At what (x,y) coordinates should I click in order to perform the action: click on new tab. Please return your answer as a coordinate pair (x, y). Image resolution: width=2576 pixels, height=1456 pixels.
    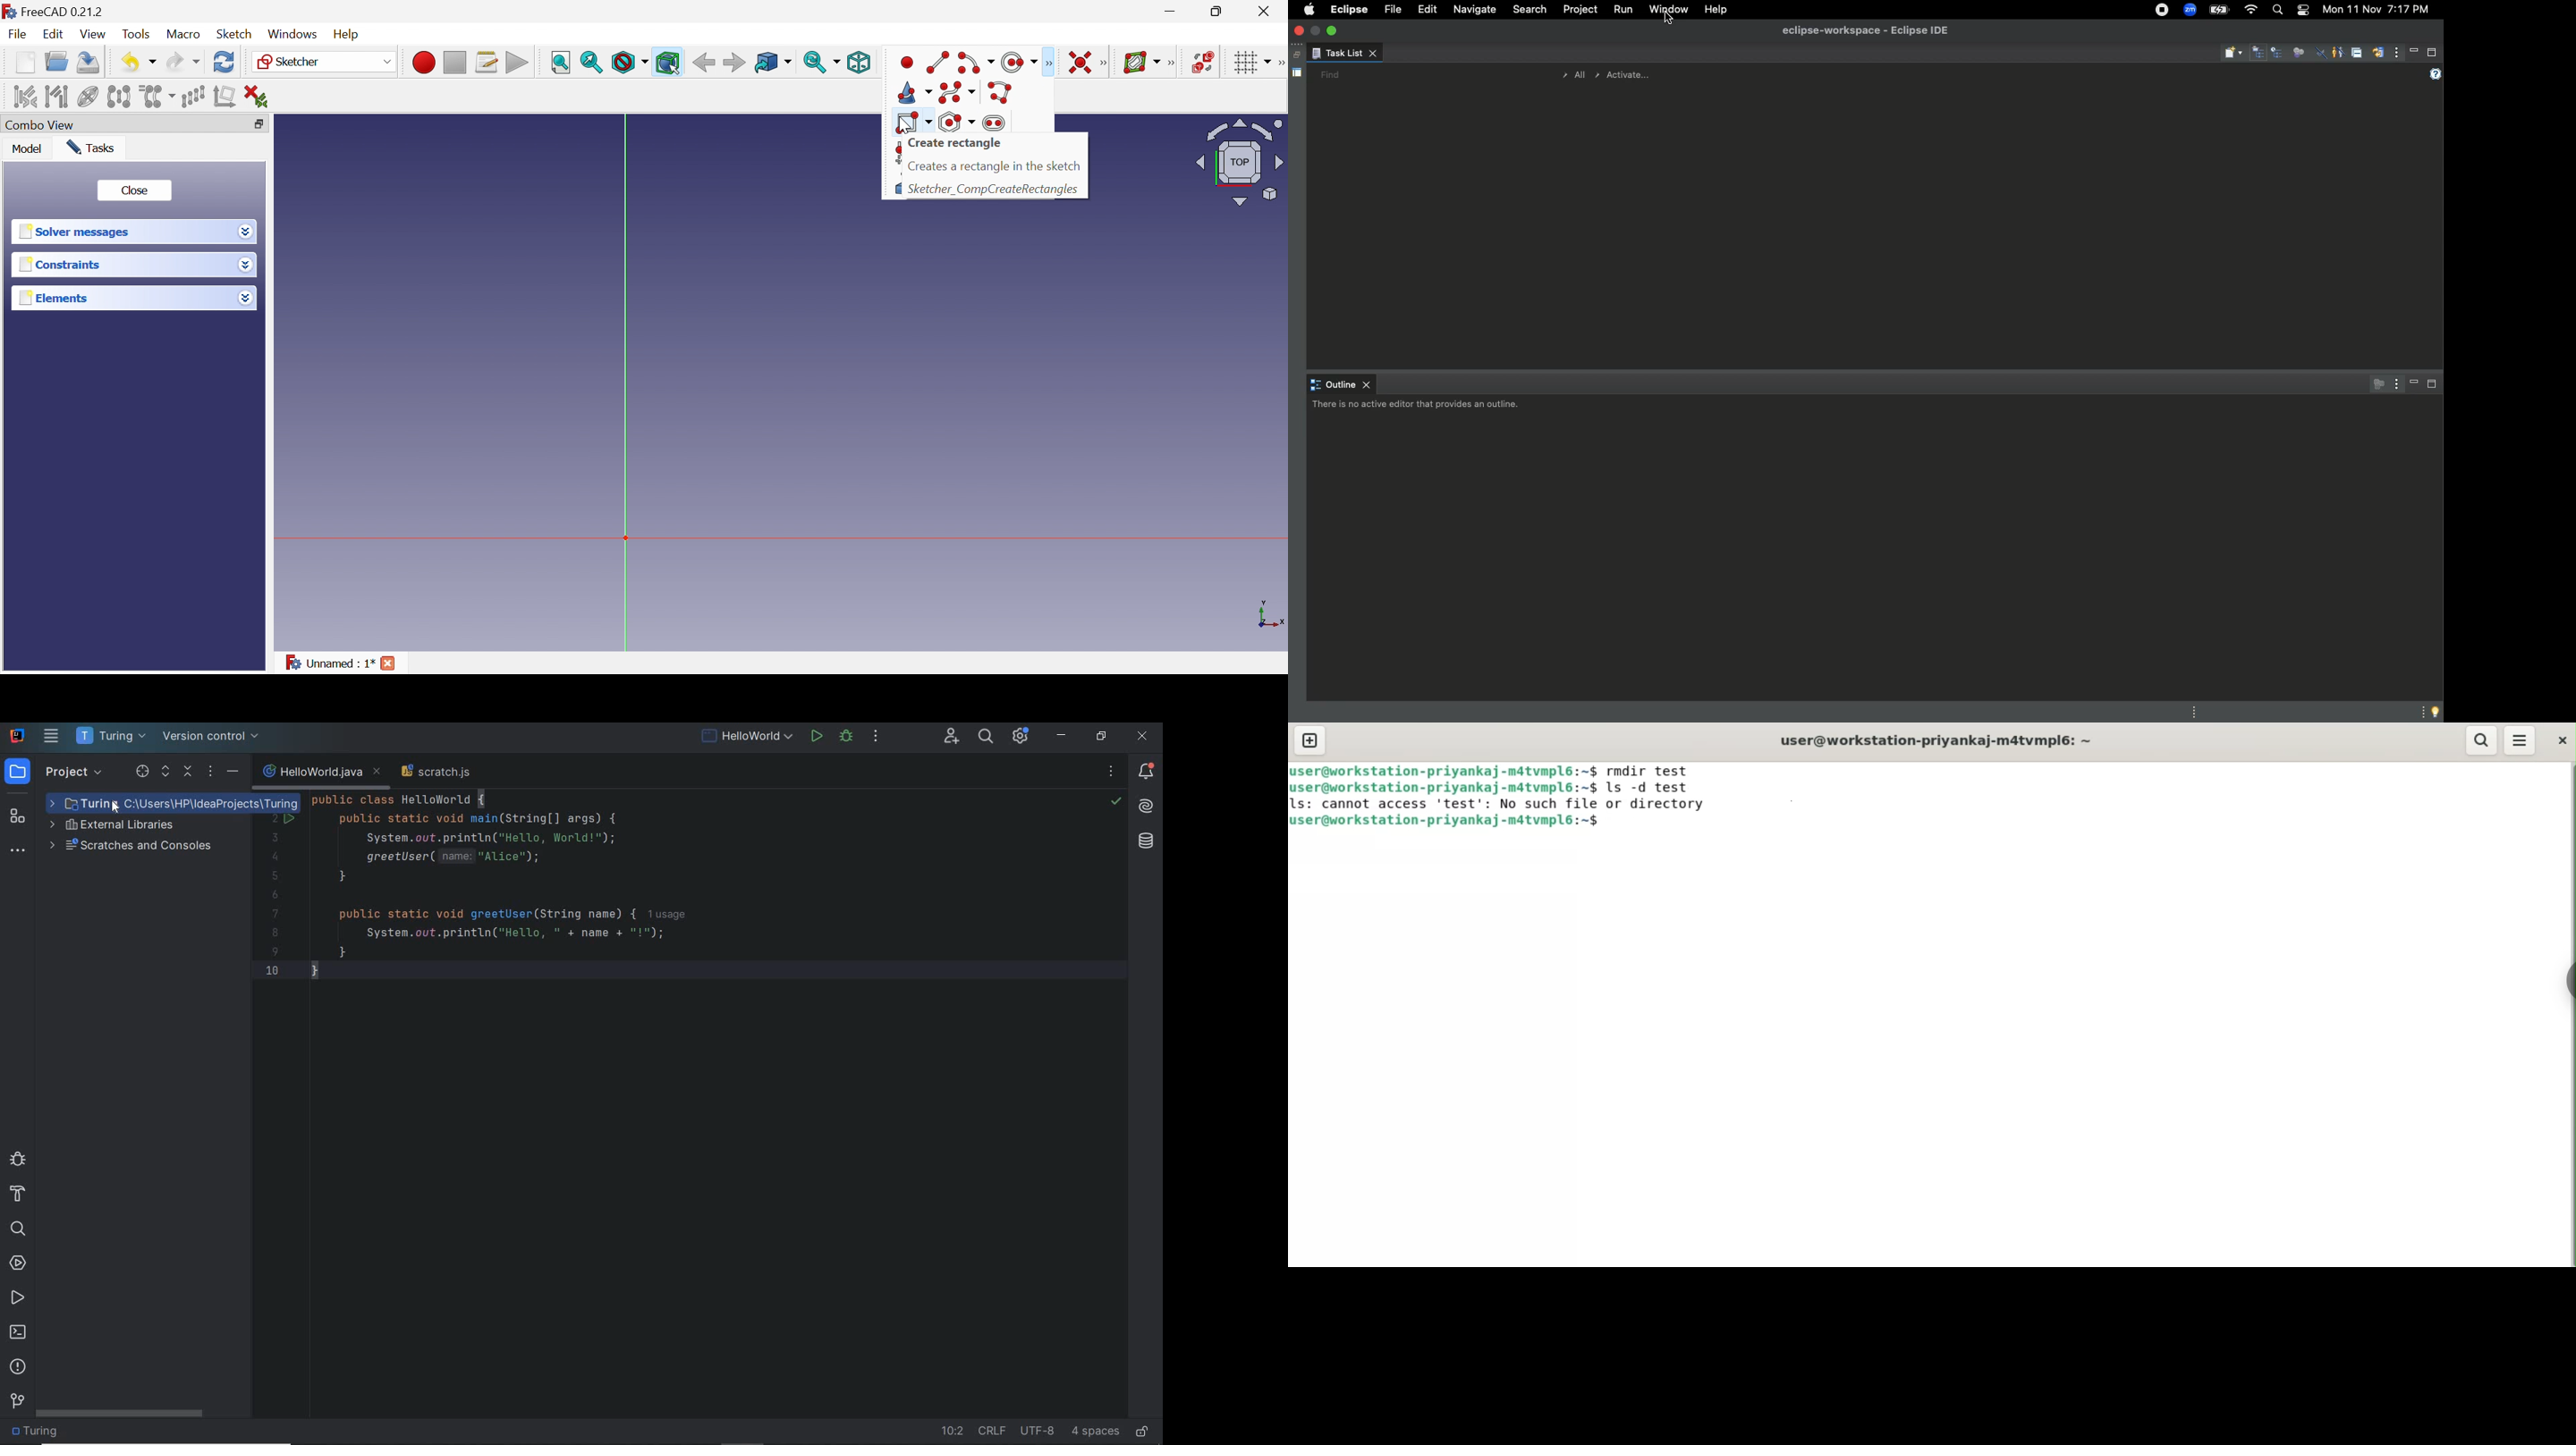
    Looking at the image, I should click on (1312, 741).